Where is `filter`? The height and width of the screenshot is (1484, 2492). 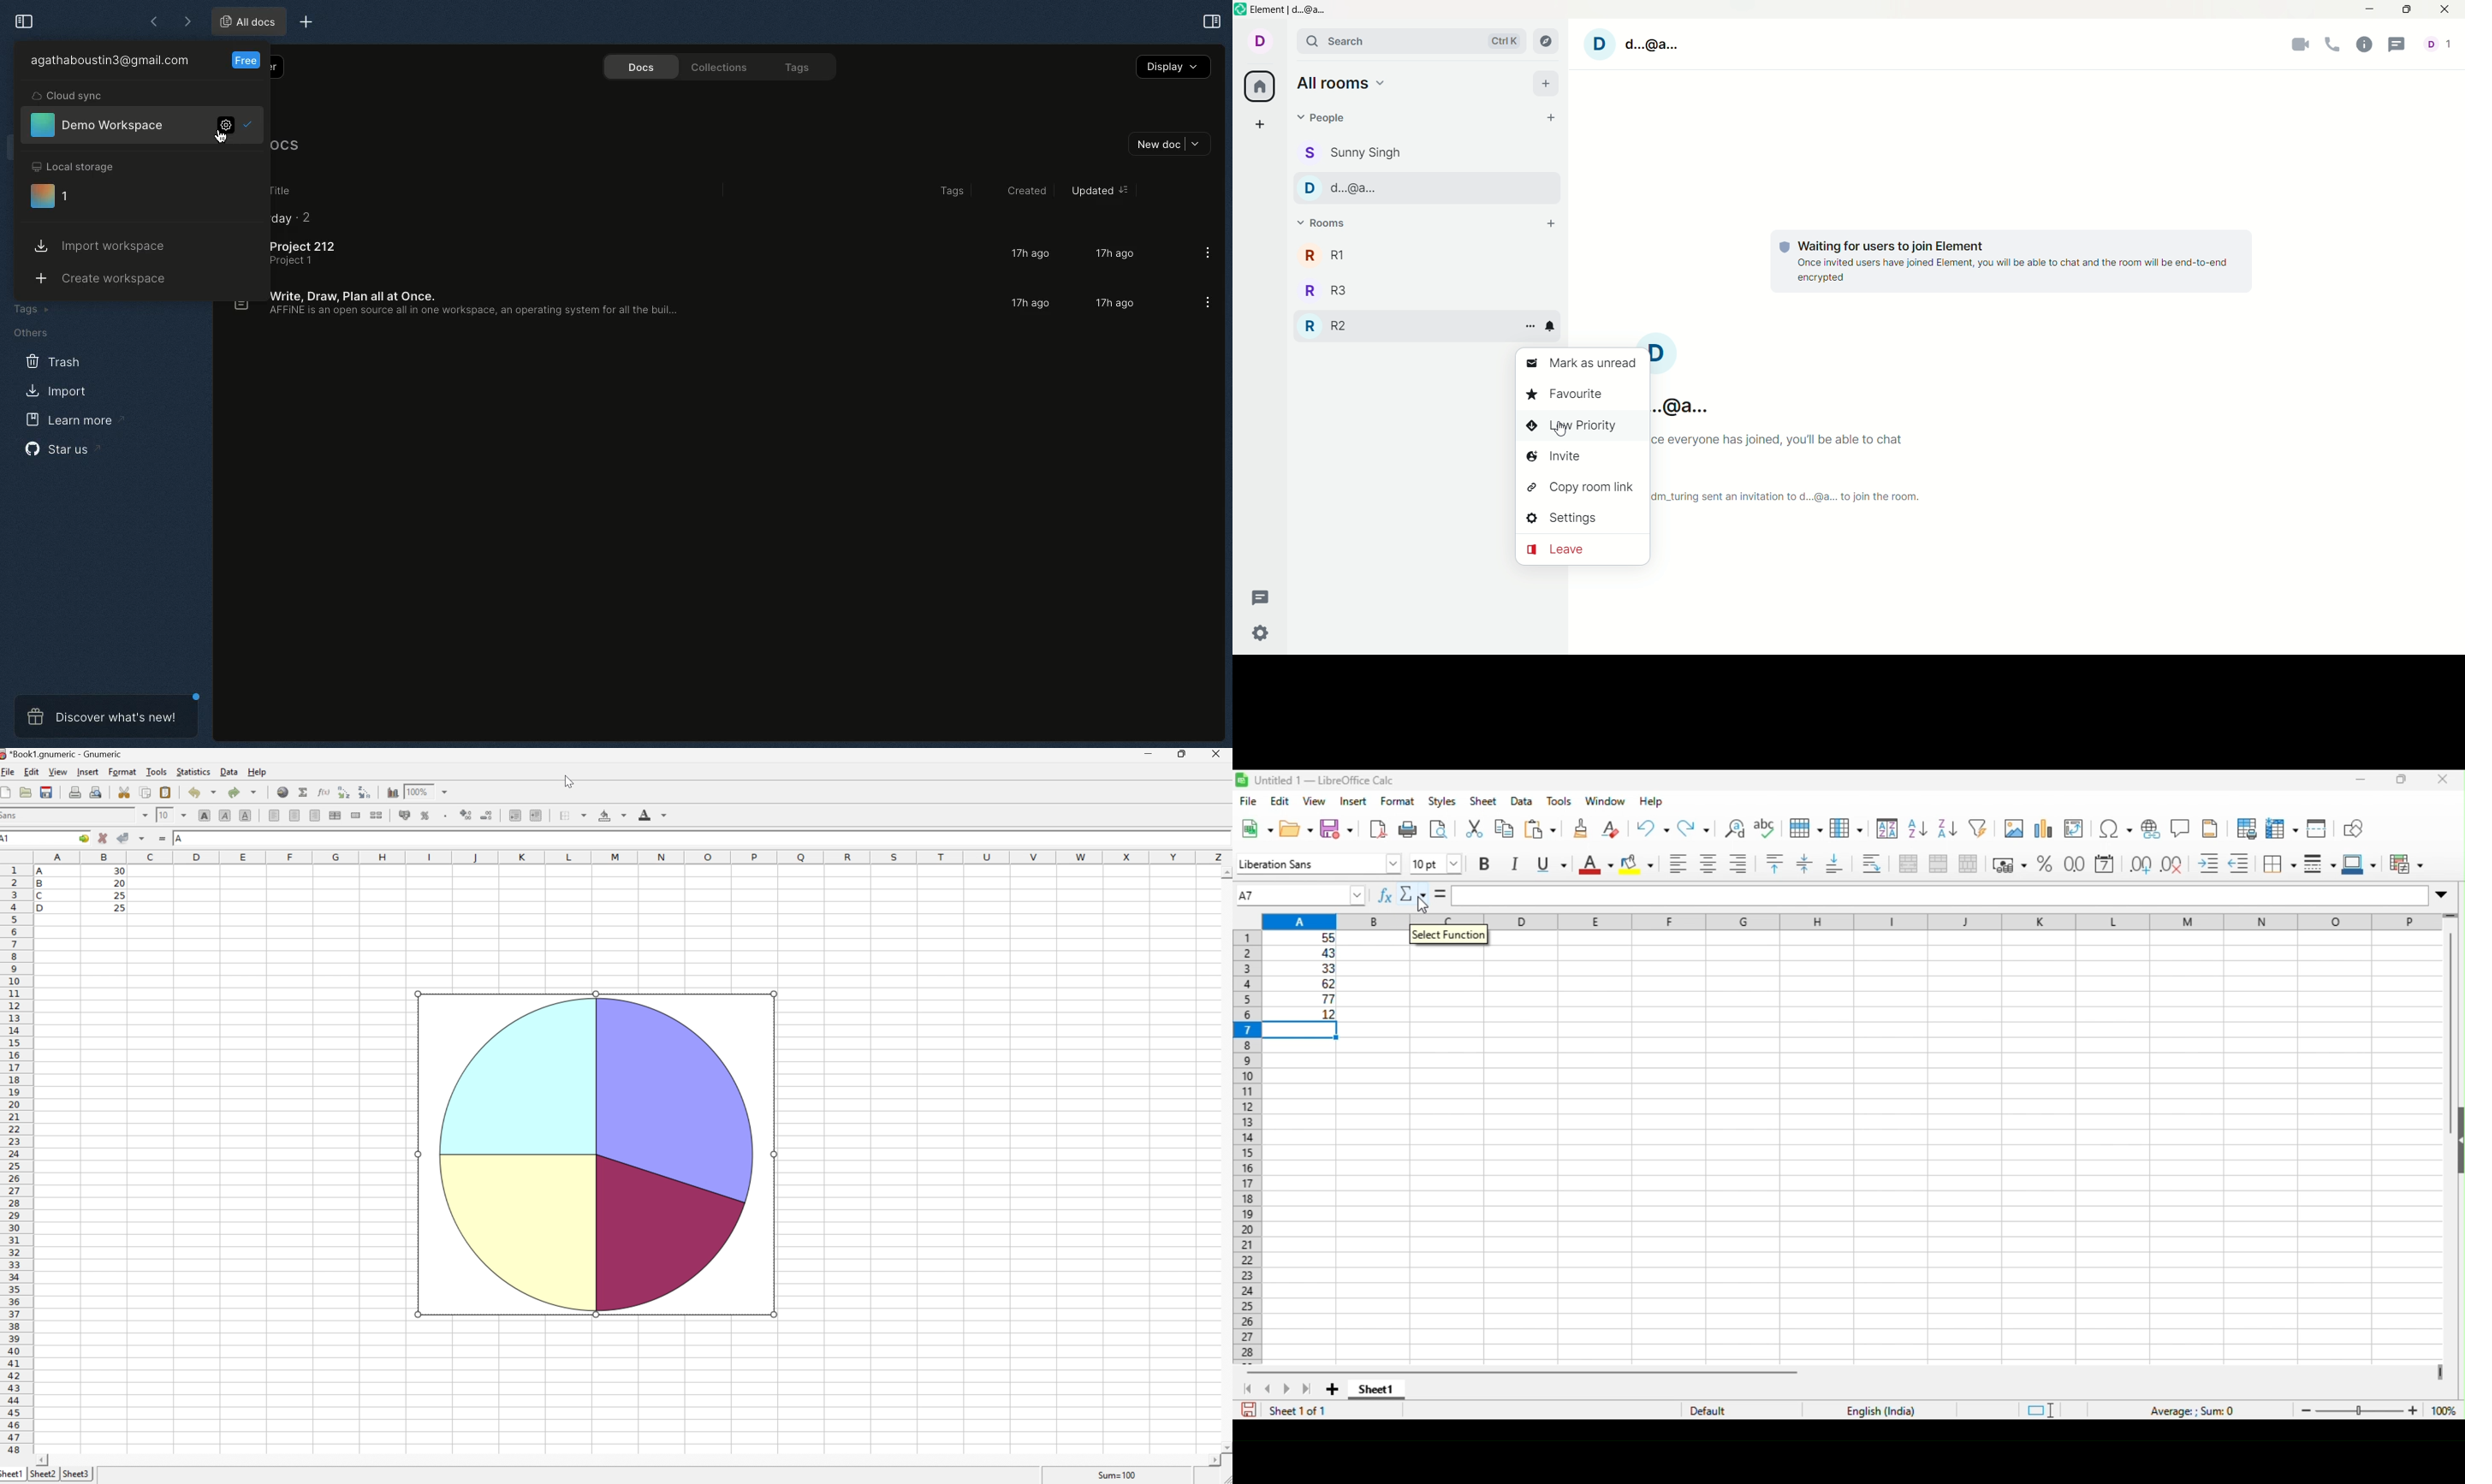
filter is located at coordinates (1979, 828).